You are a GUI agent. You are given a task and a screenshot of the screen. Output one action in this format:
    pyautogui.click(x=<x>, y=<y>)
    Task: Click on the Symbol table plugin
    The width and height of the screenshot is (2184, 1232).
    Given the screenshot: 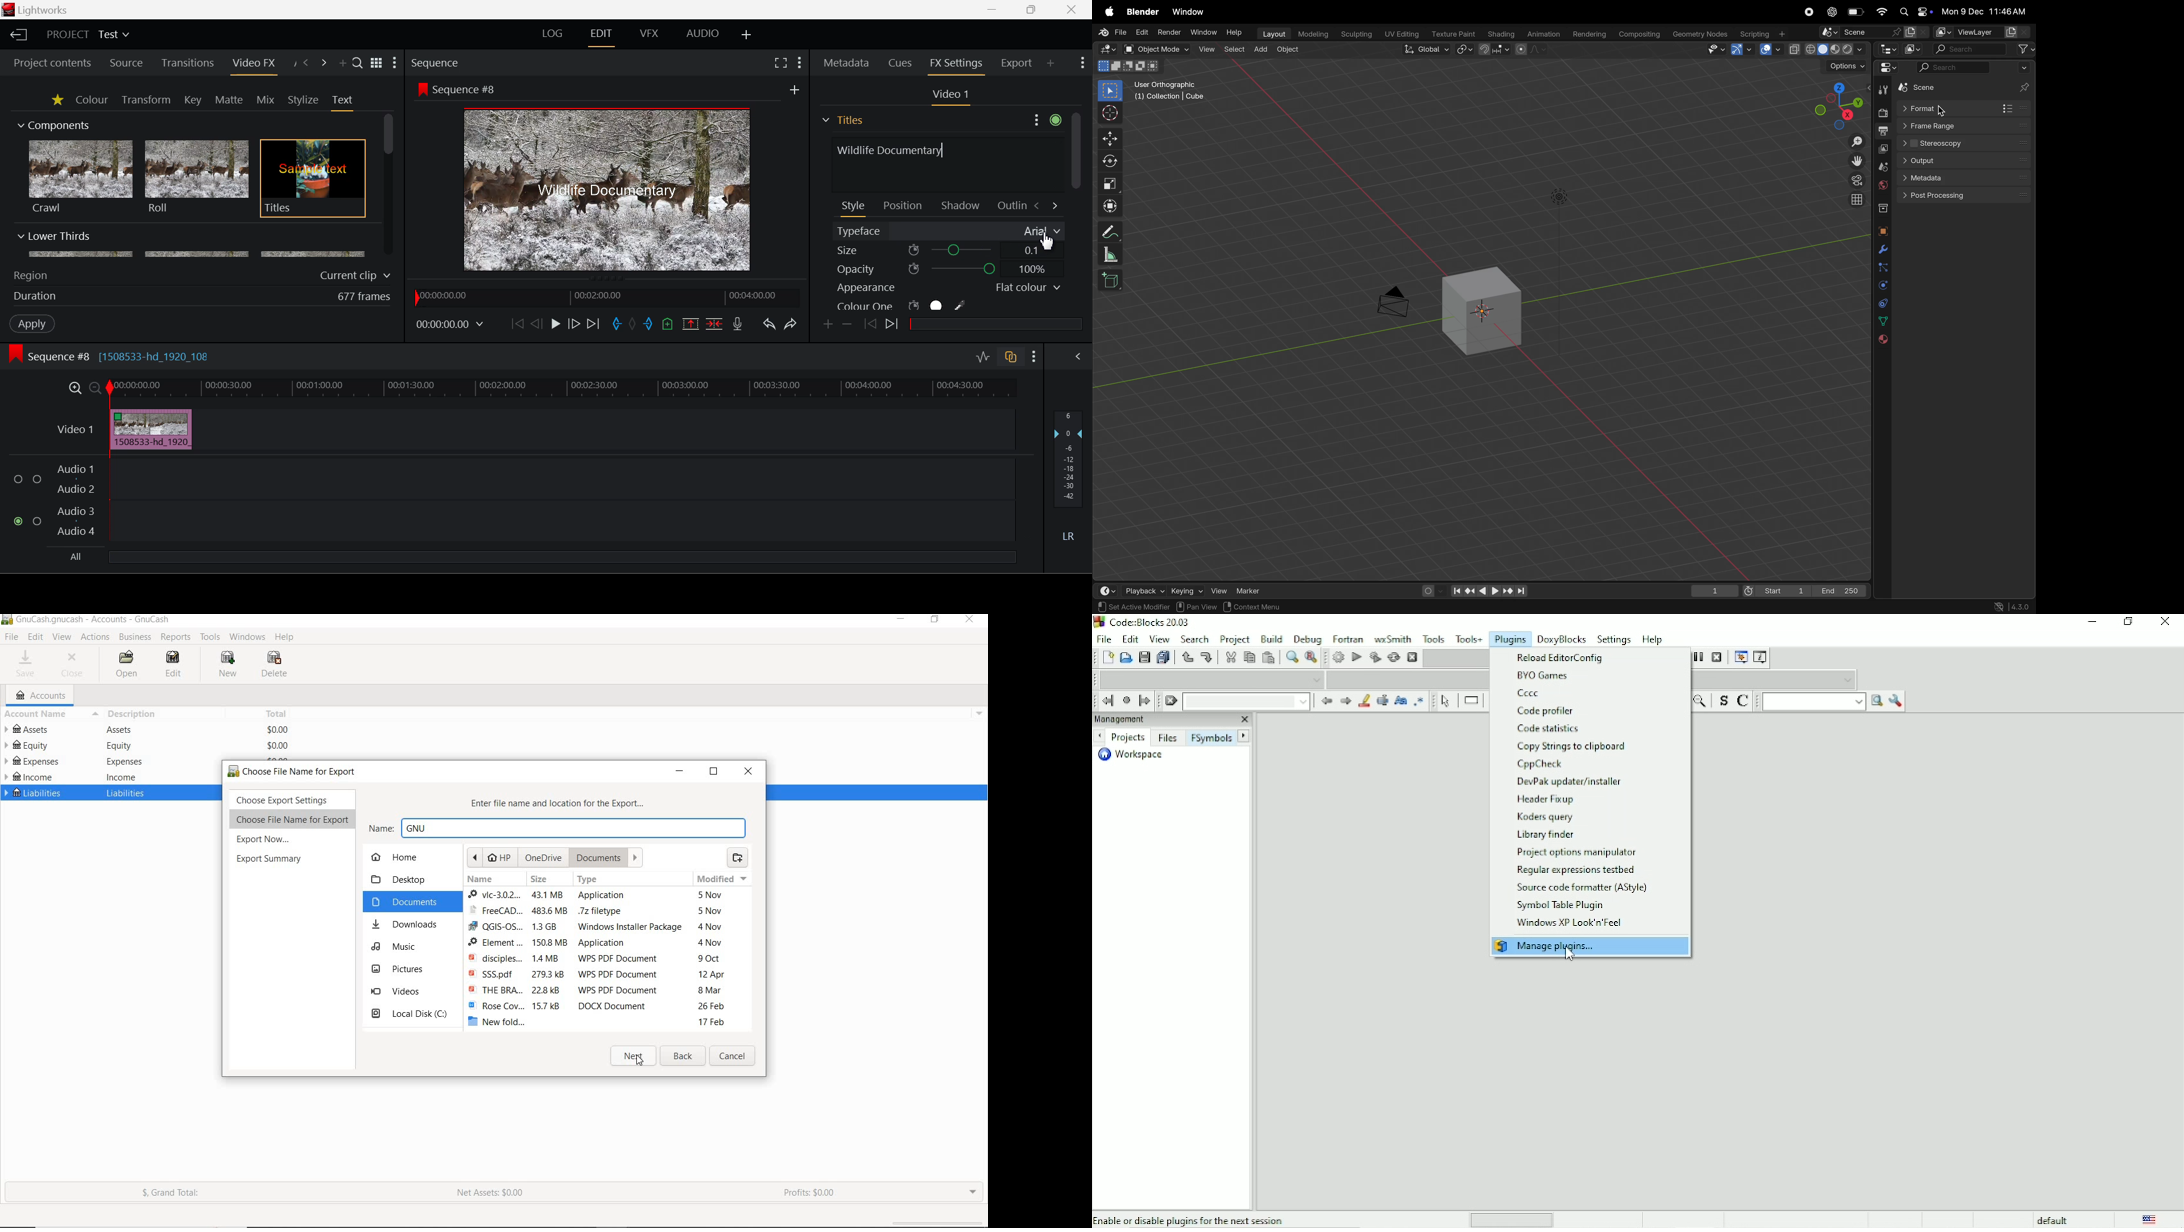 What is the action you would take?
    pyautogui.click(x=1559, y=906)
    